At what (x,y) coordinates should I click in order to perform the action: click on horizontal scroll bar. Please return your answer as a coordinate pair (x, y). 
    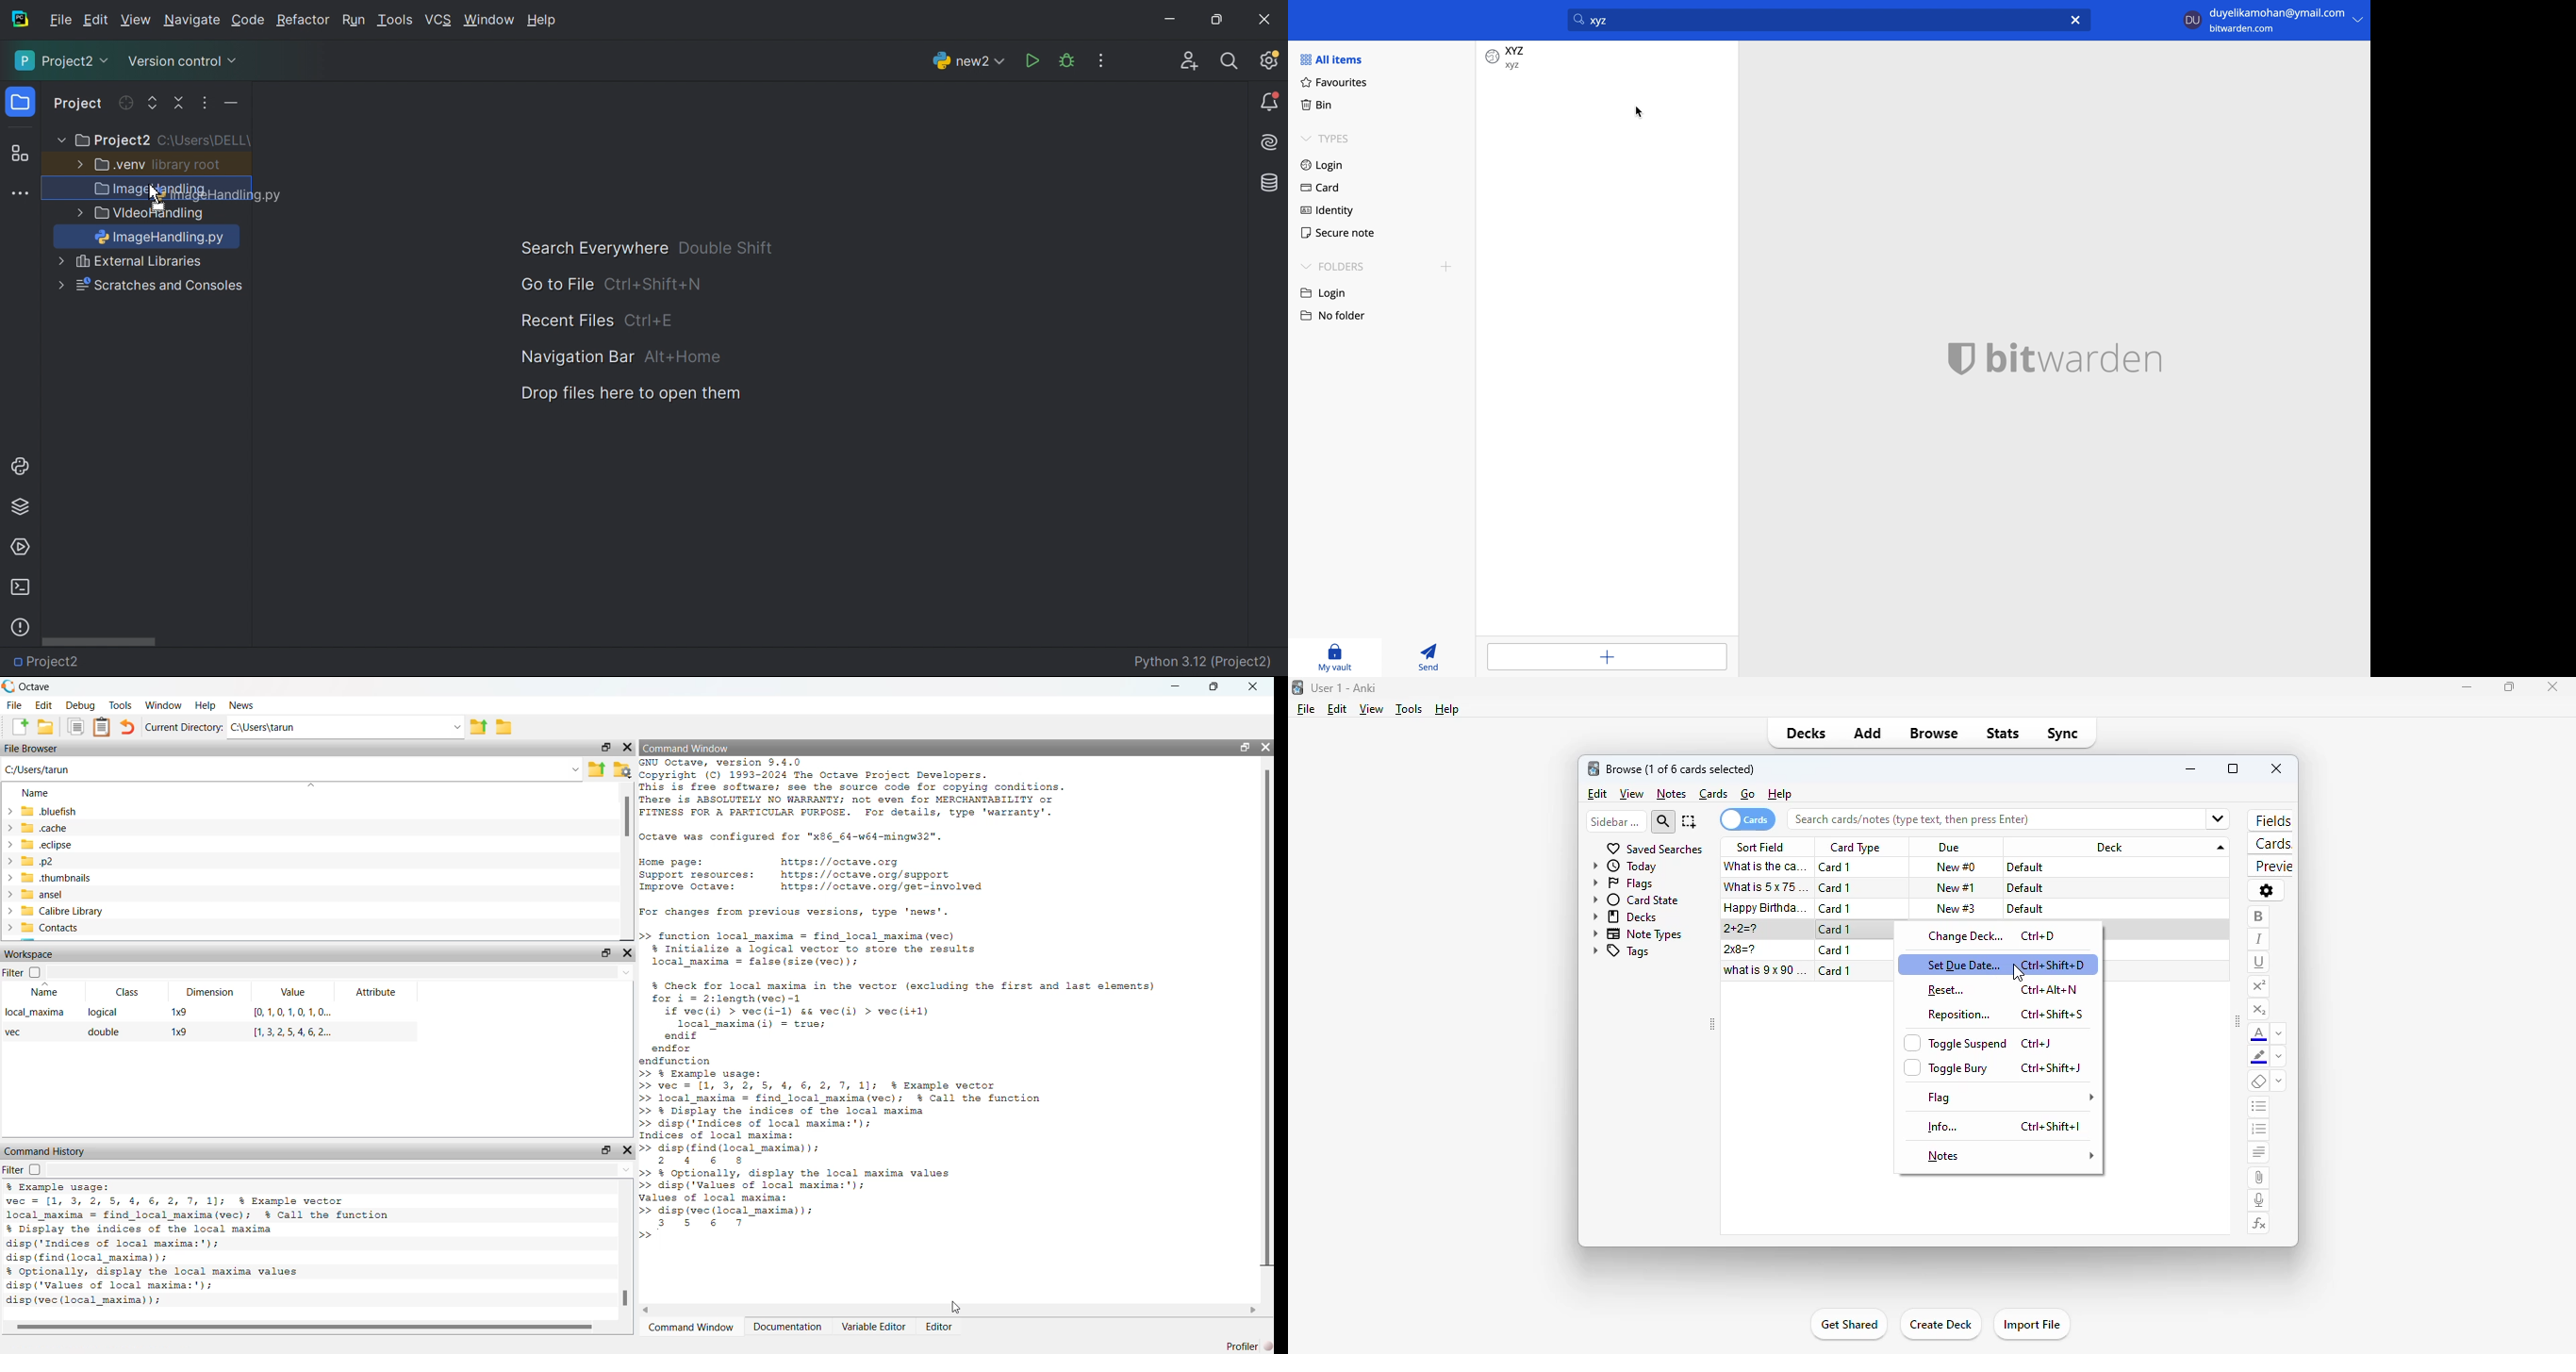
    Looking at the image, I should click on (951, 1310).